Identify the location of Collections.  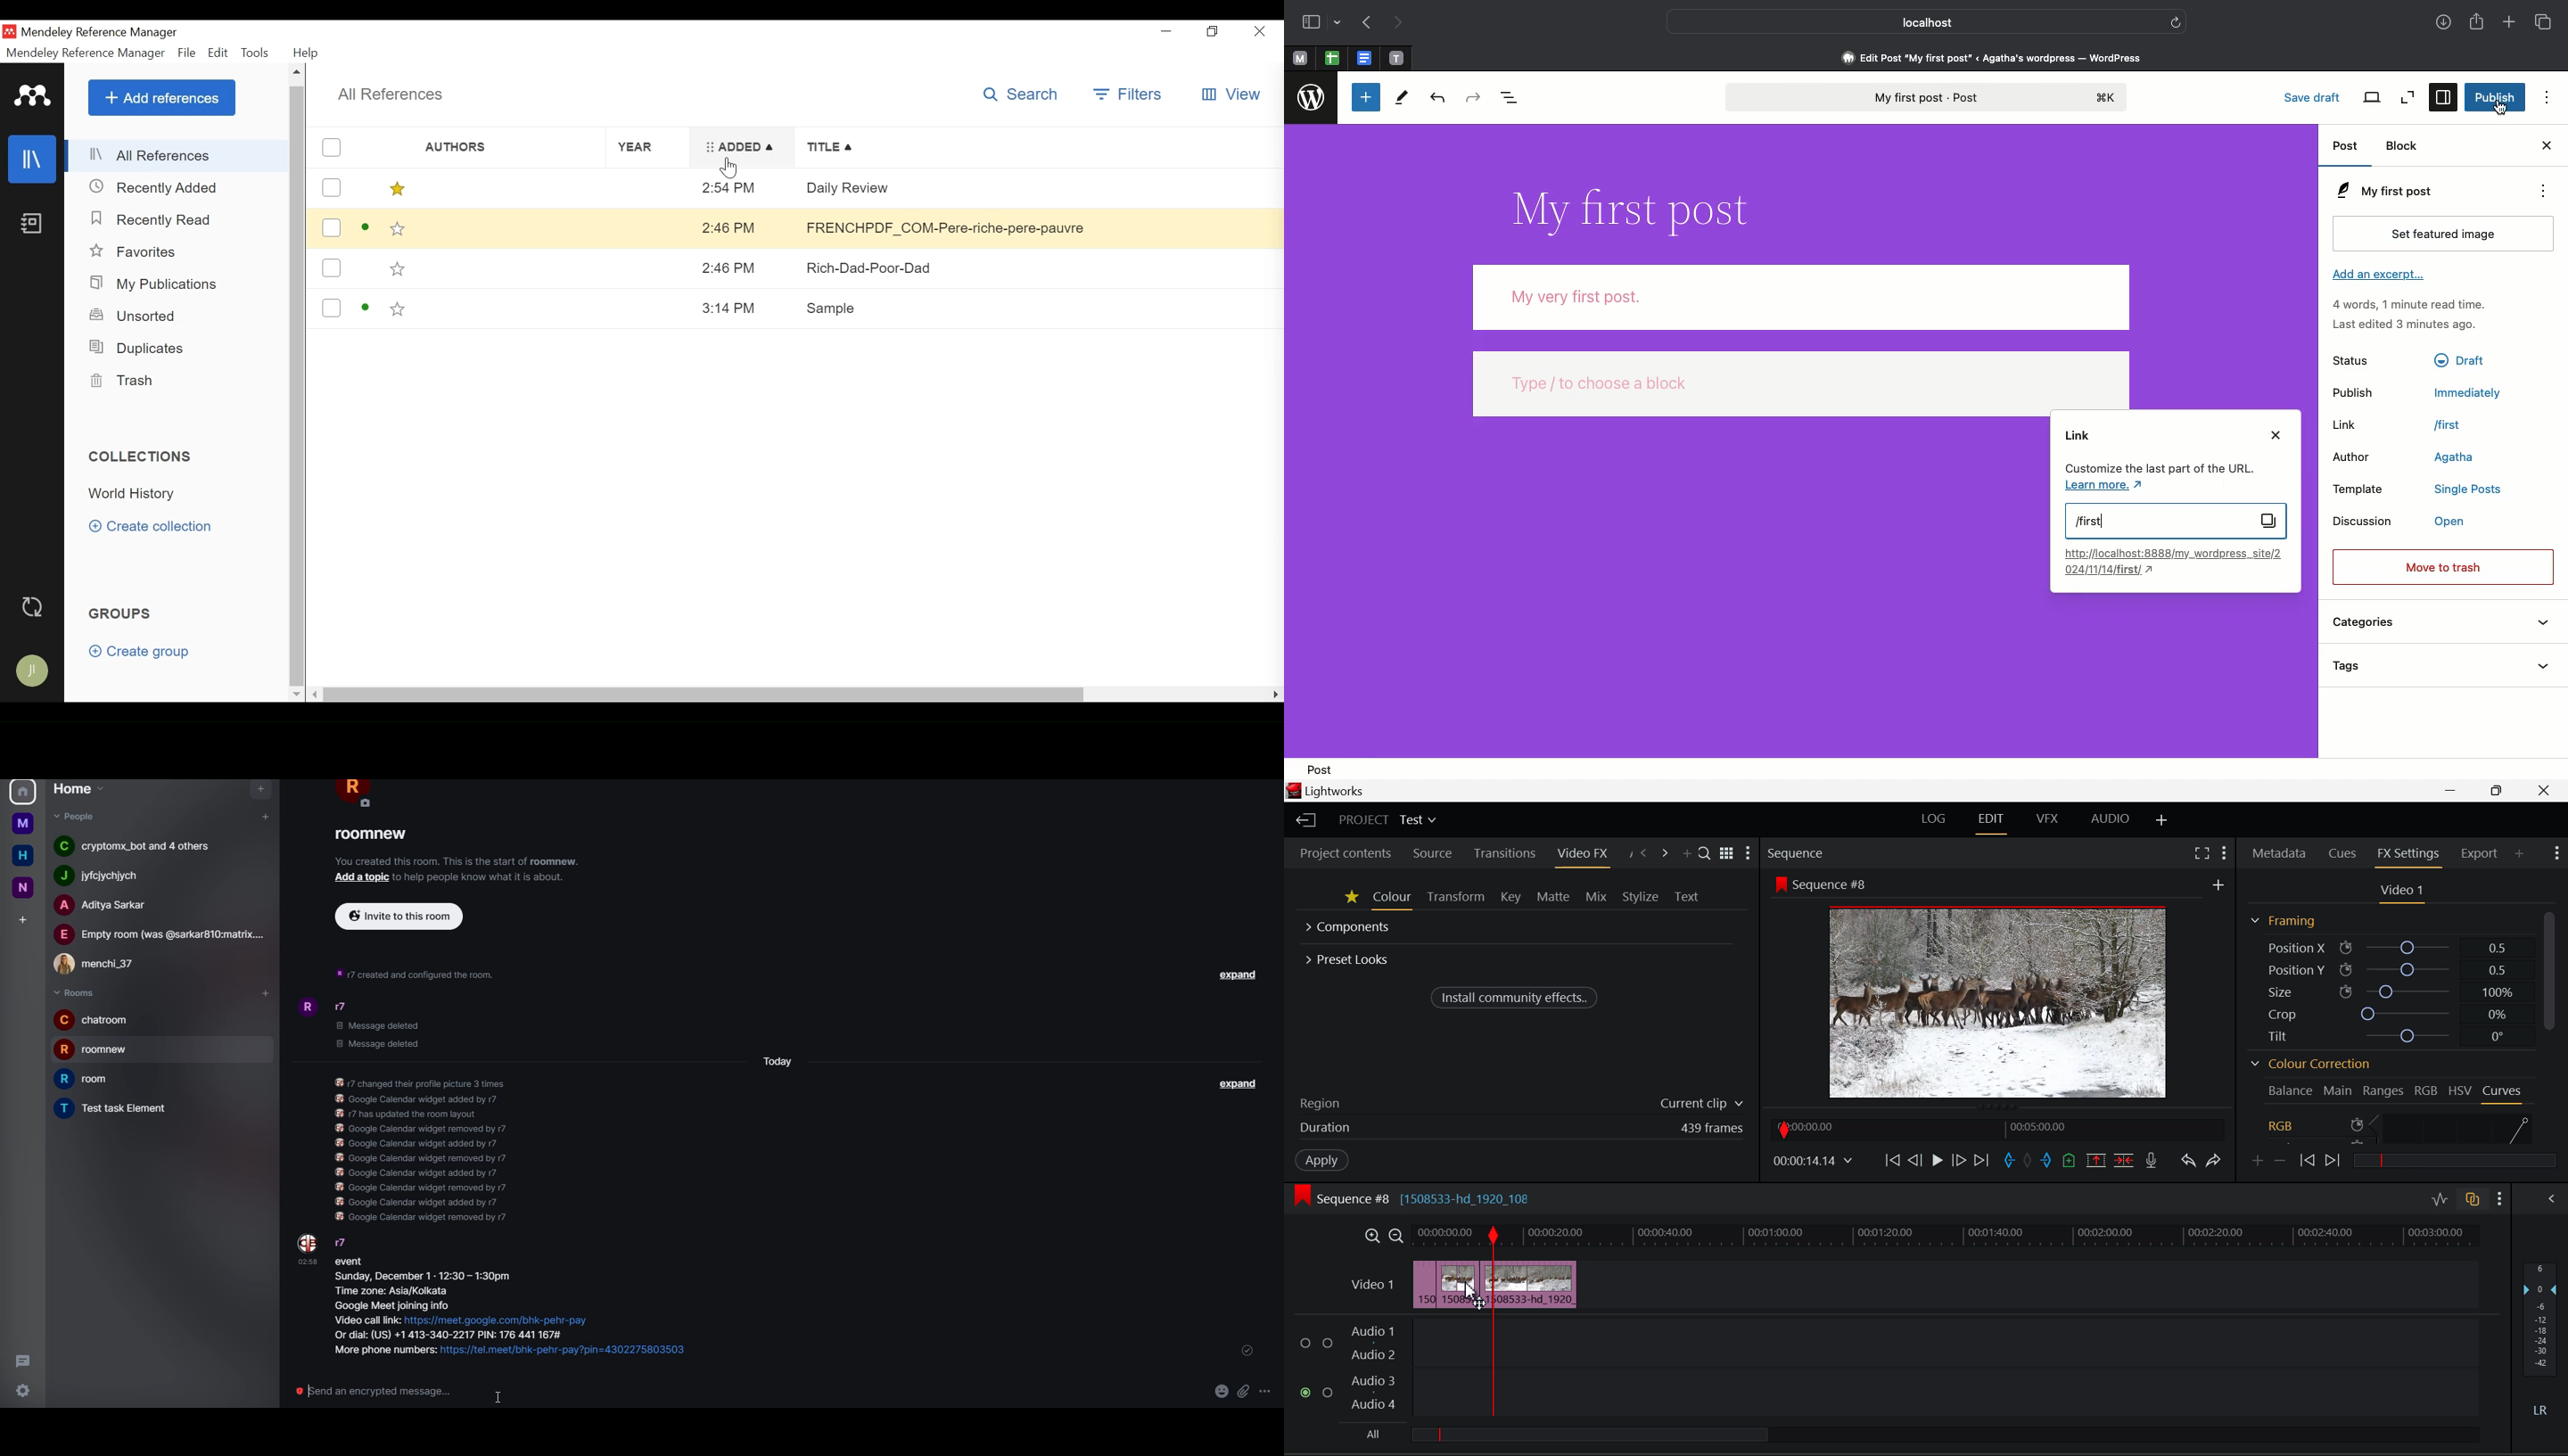
(141, 456).